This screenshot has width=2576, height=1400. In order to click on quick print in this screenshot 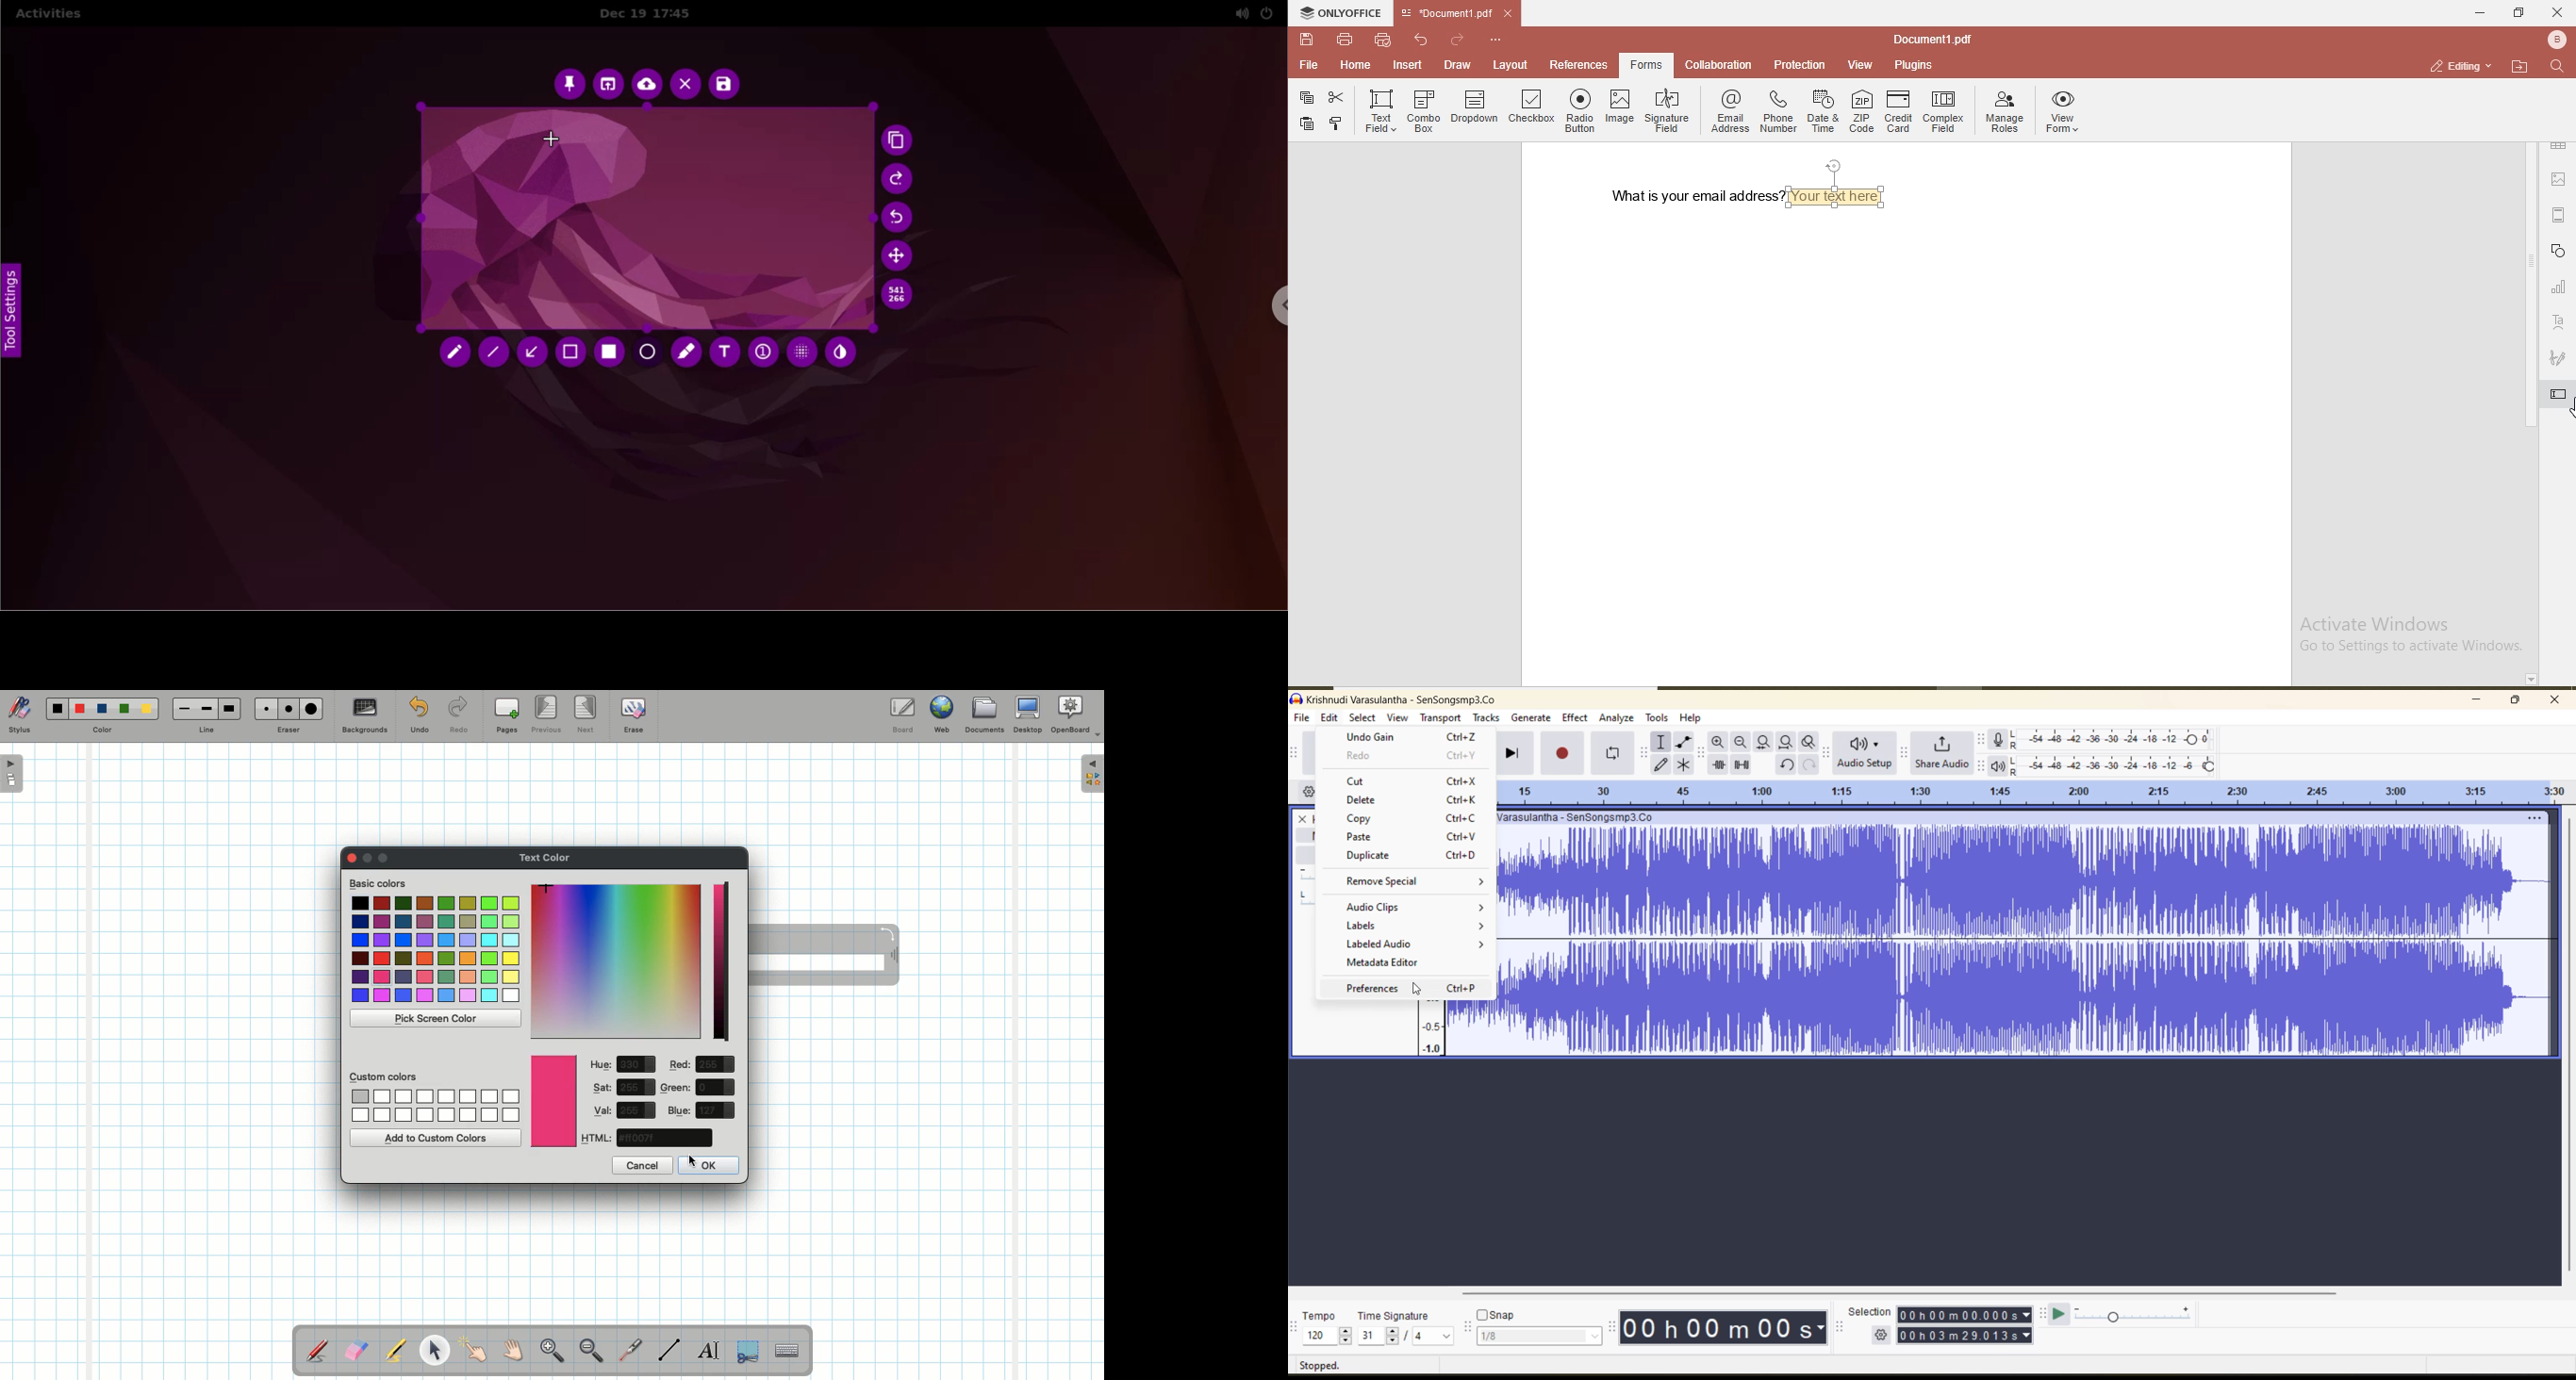, I will do `click(1383, 40)`.